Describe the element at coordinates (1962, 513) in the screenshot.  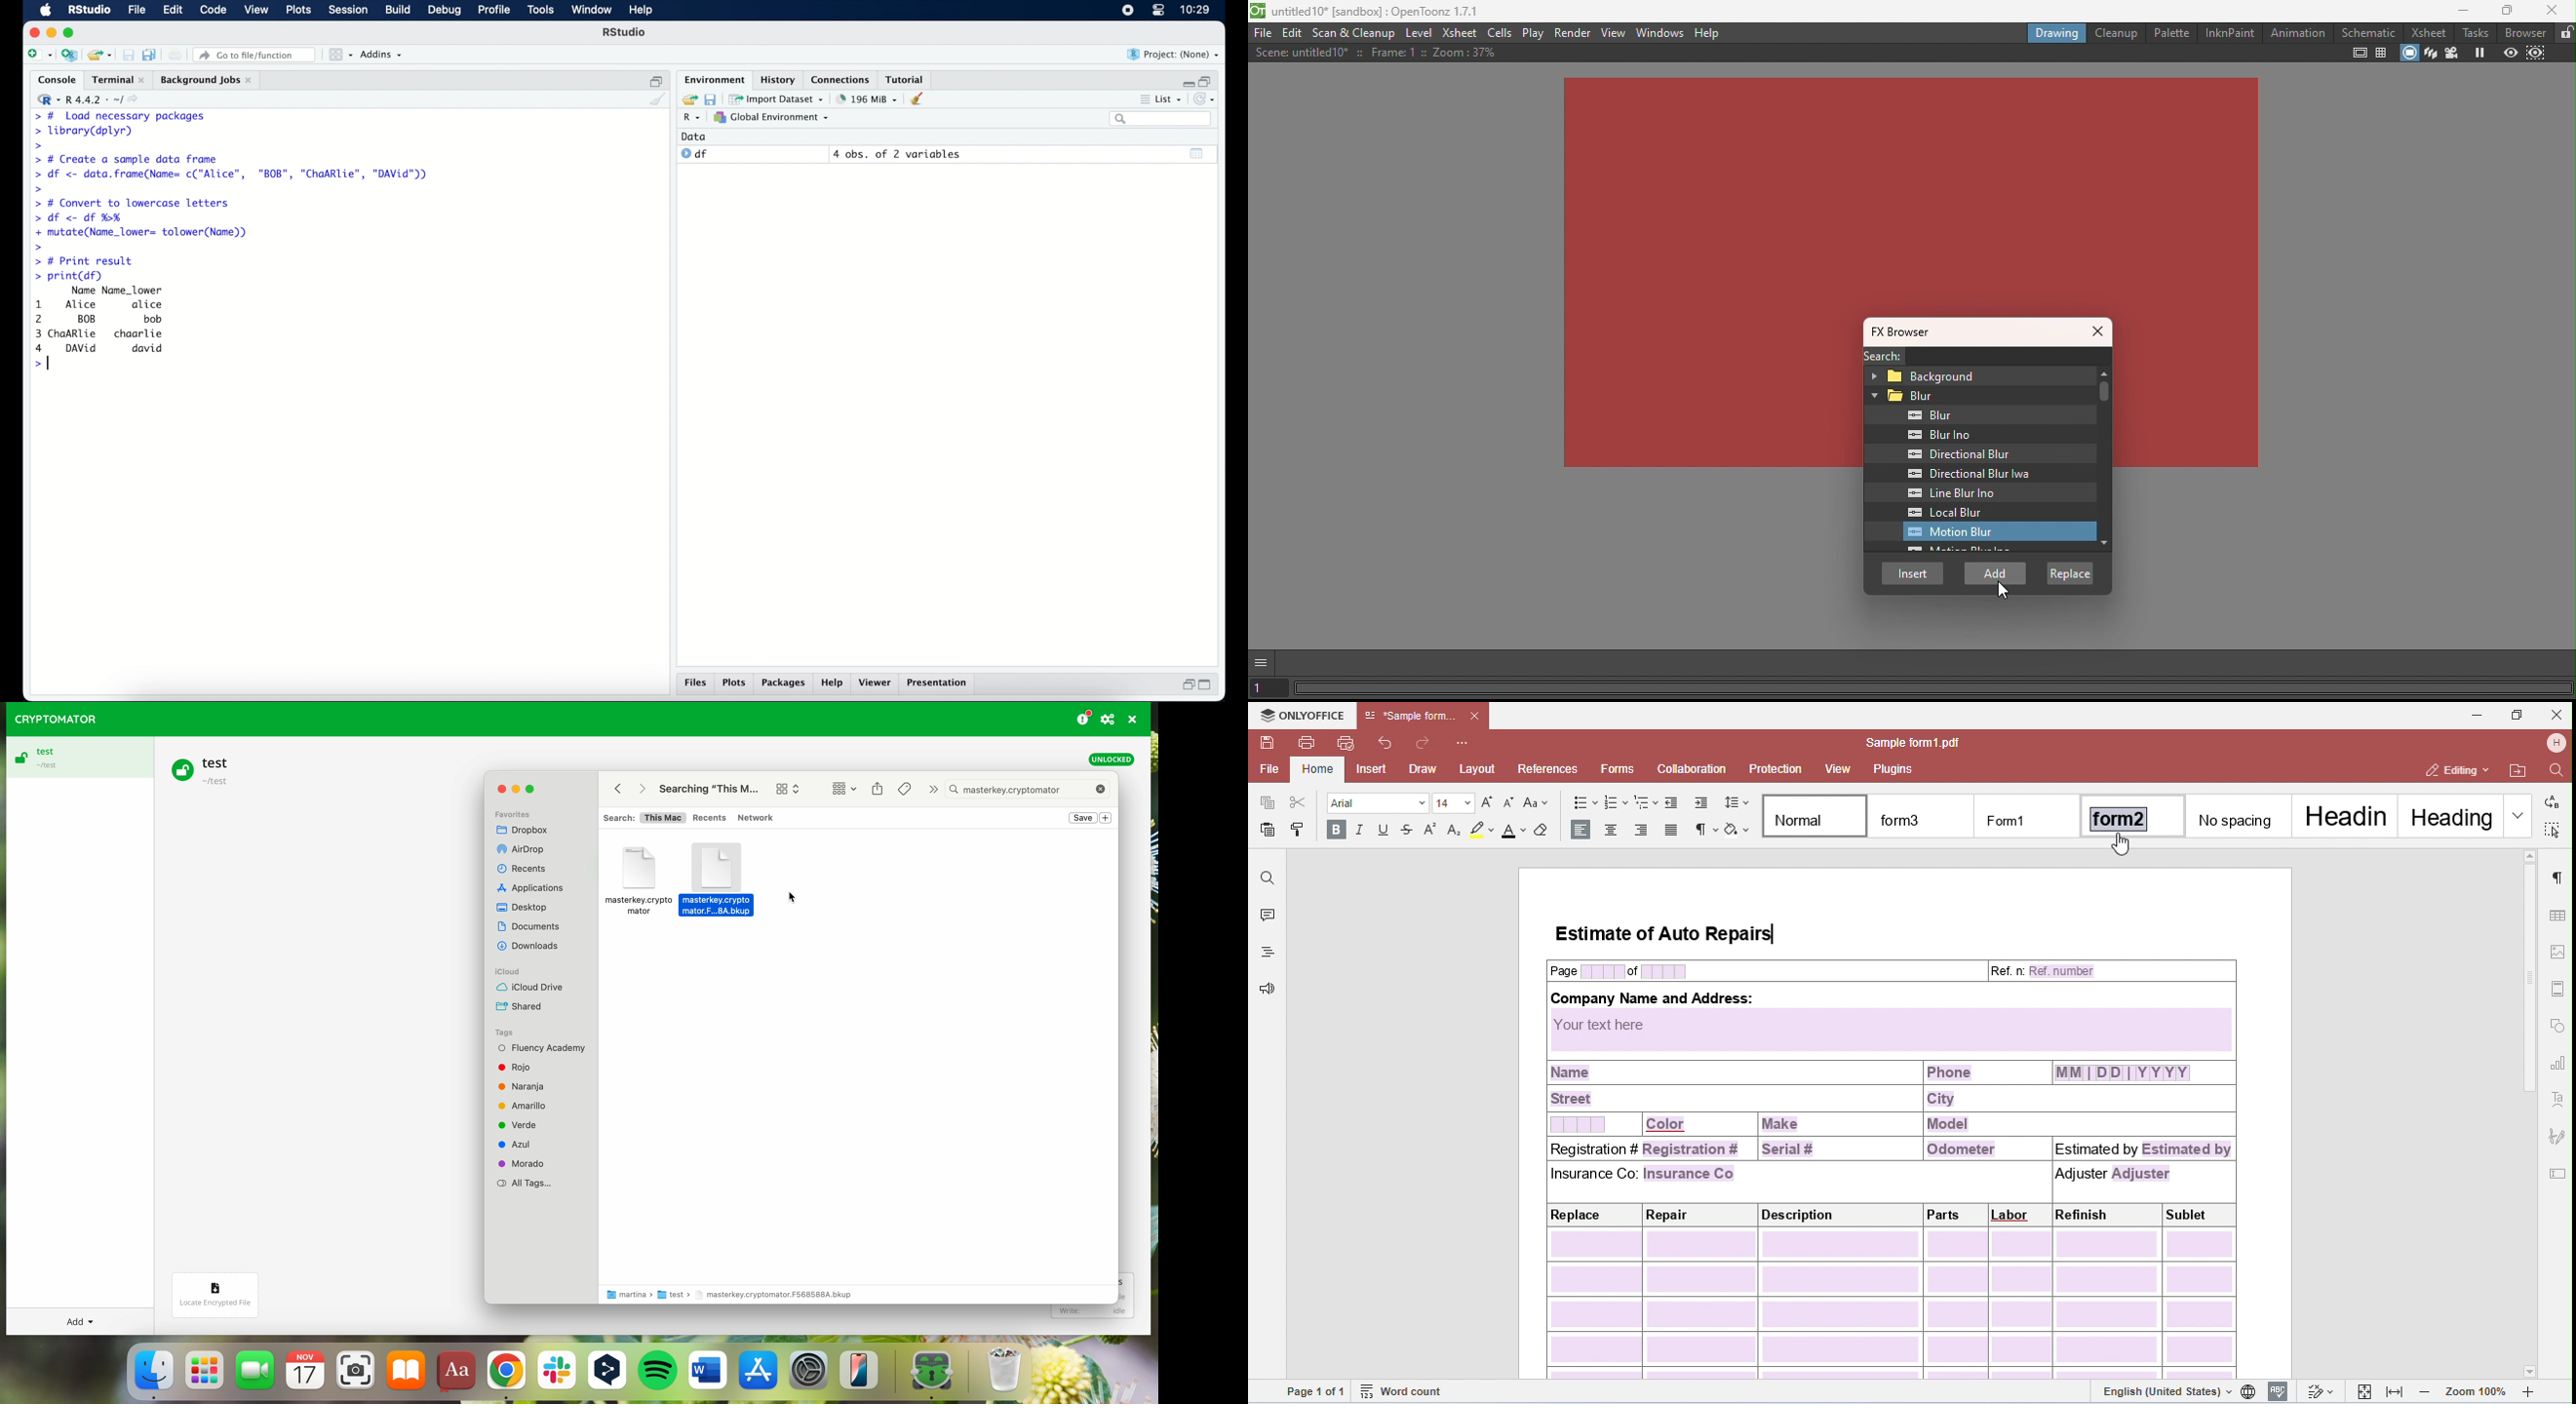
I see `Local blur` at that location.